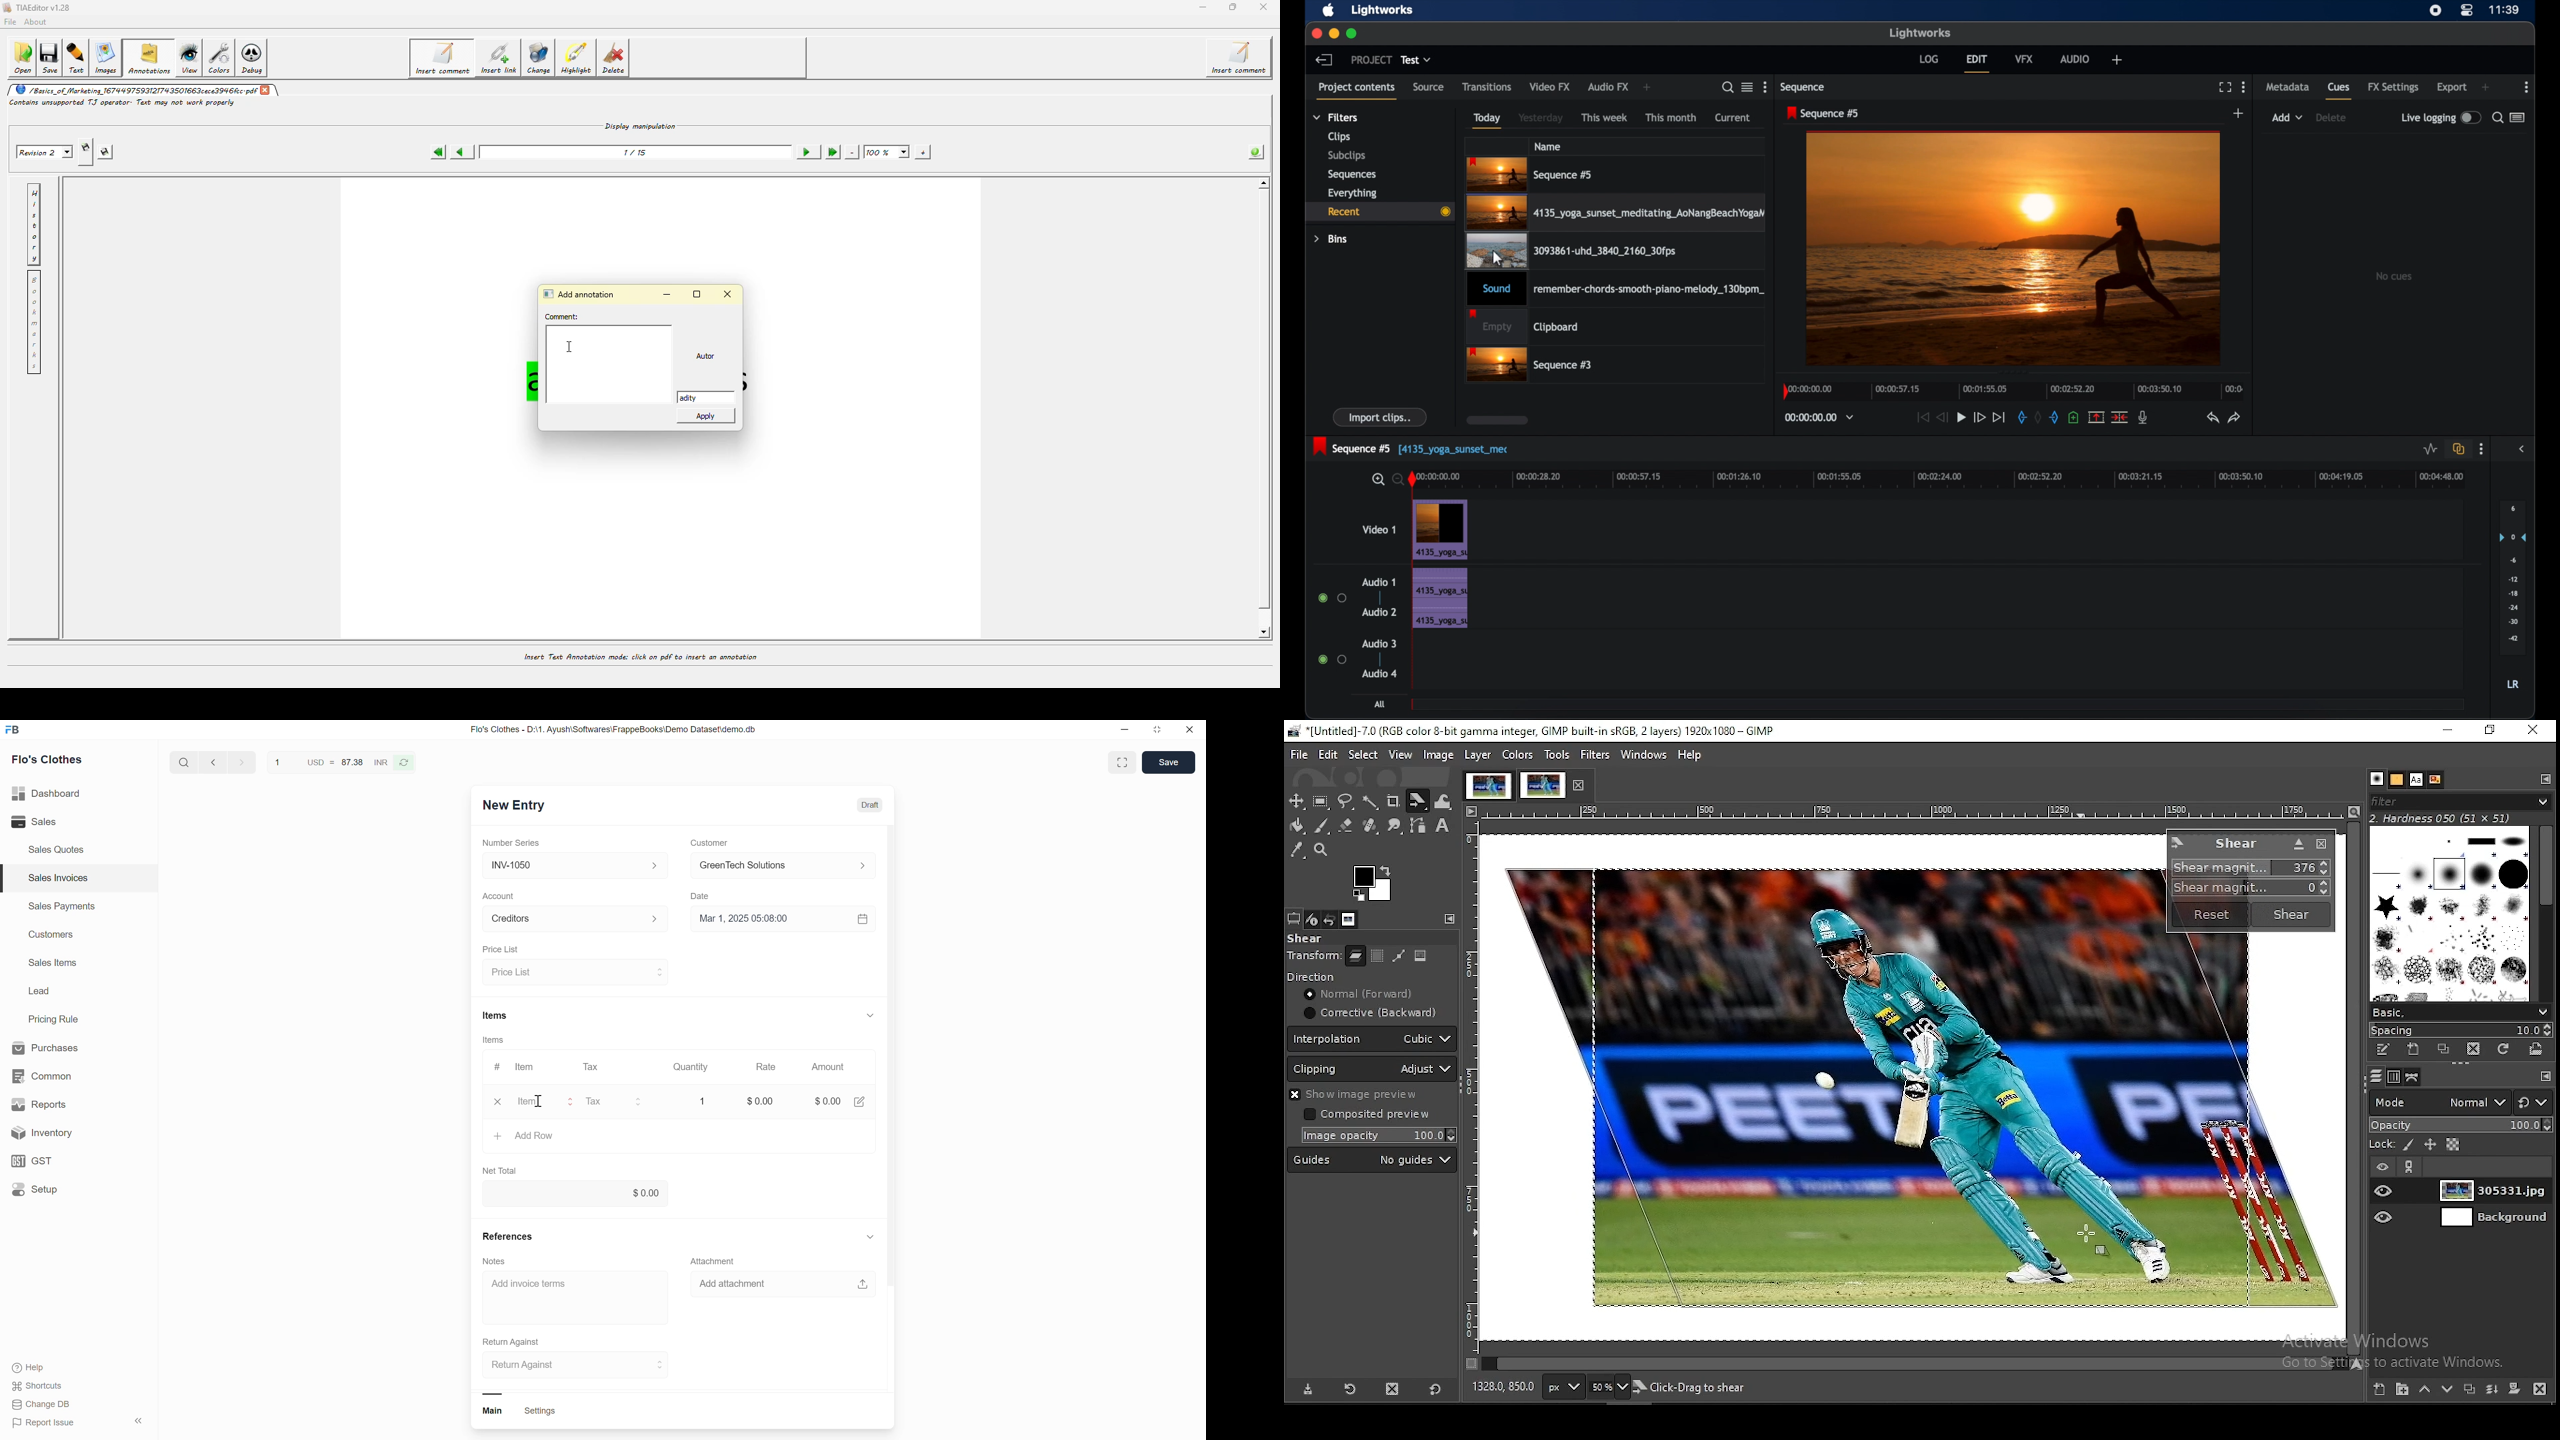 This screenshot has height=1456, width=2576. Describe the element at coordinates (503, 1170) in the screenshot. I see `Net Total` at that location.